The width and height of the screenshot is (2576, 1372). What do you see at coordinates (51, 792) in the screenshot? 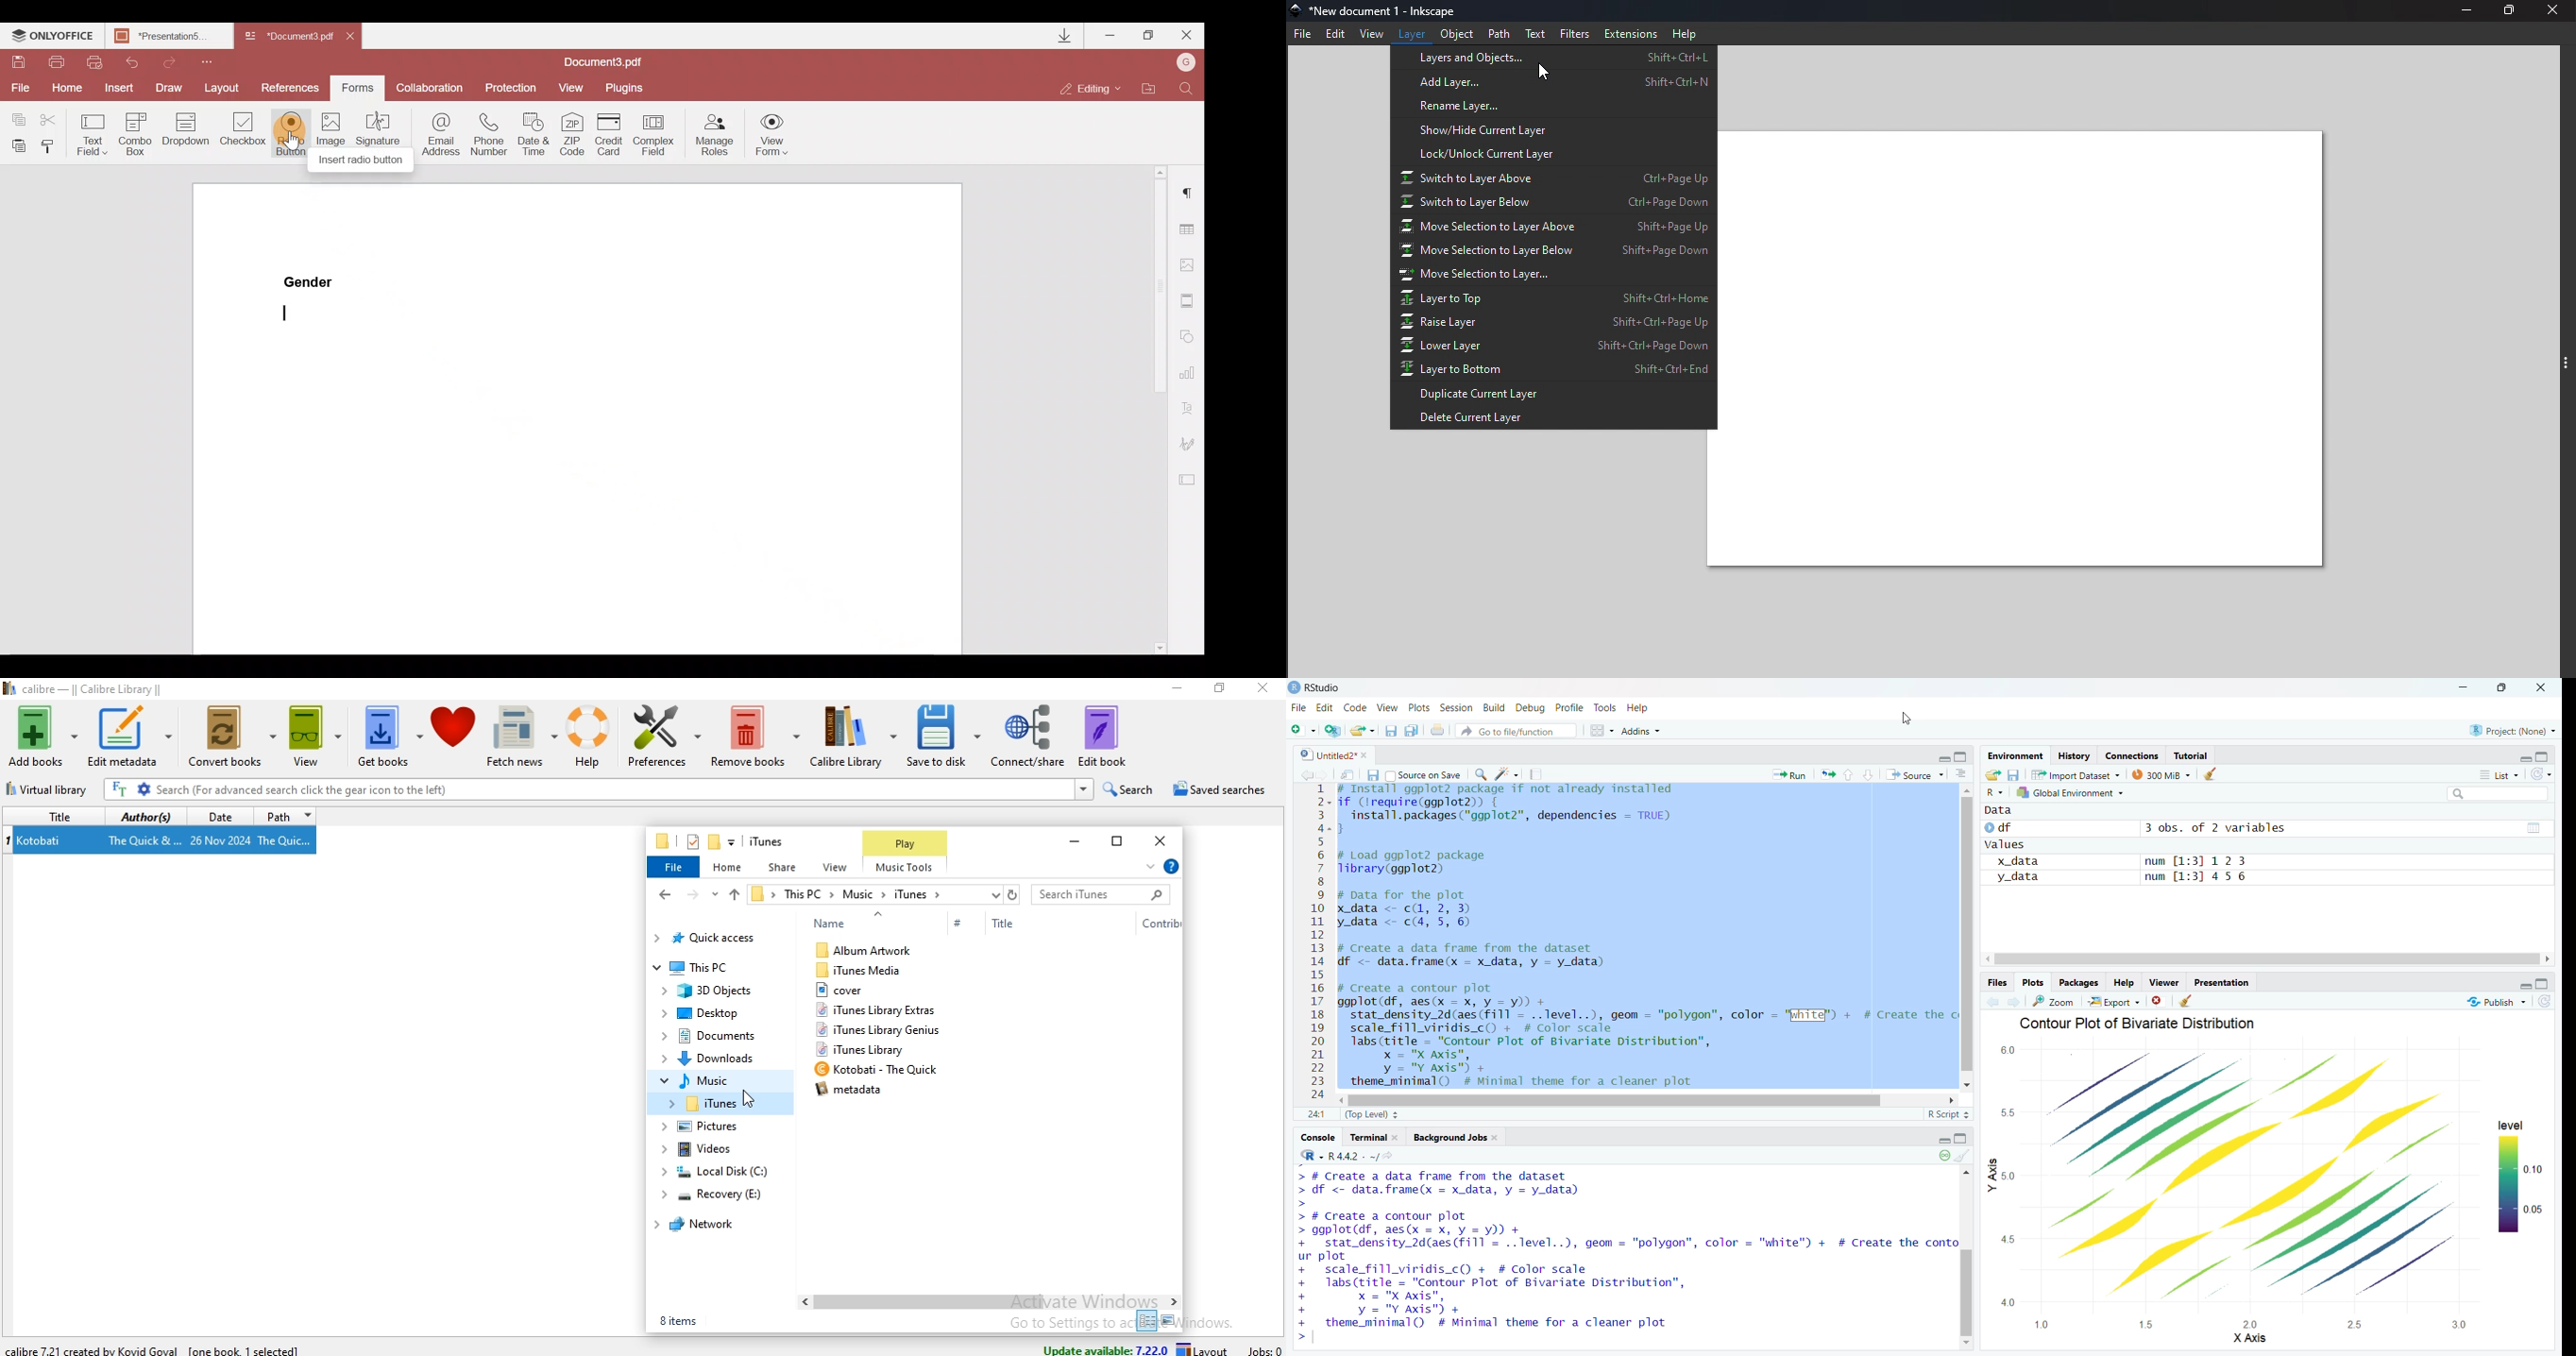
I see `virtual library` at bounding box center [51, 792].